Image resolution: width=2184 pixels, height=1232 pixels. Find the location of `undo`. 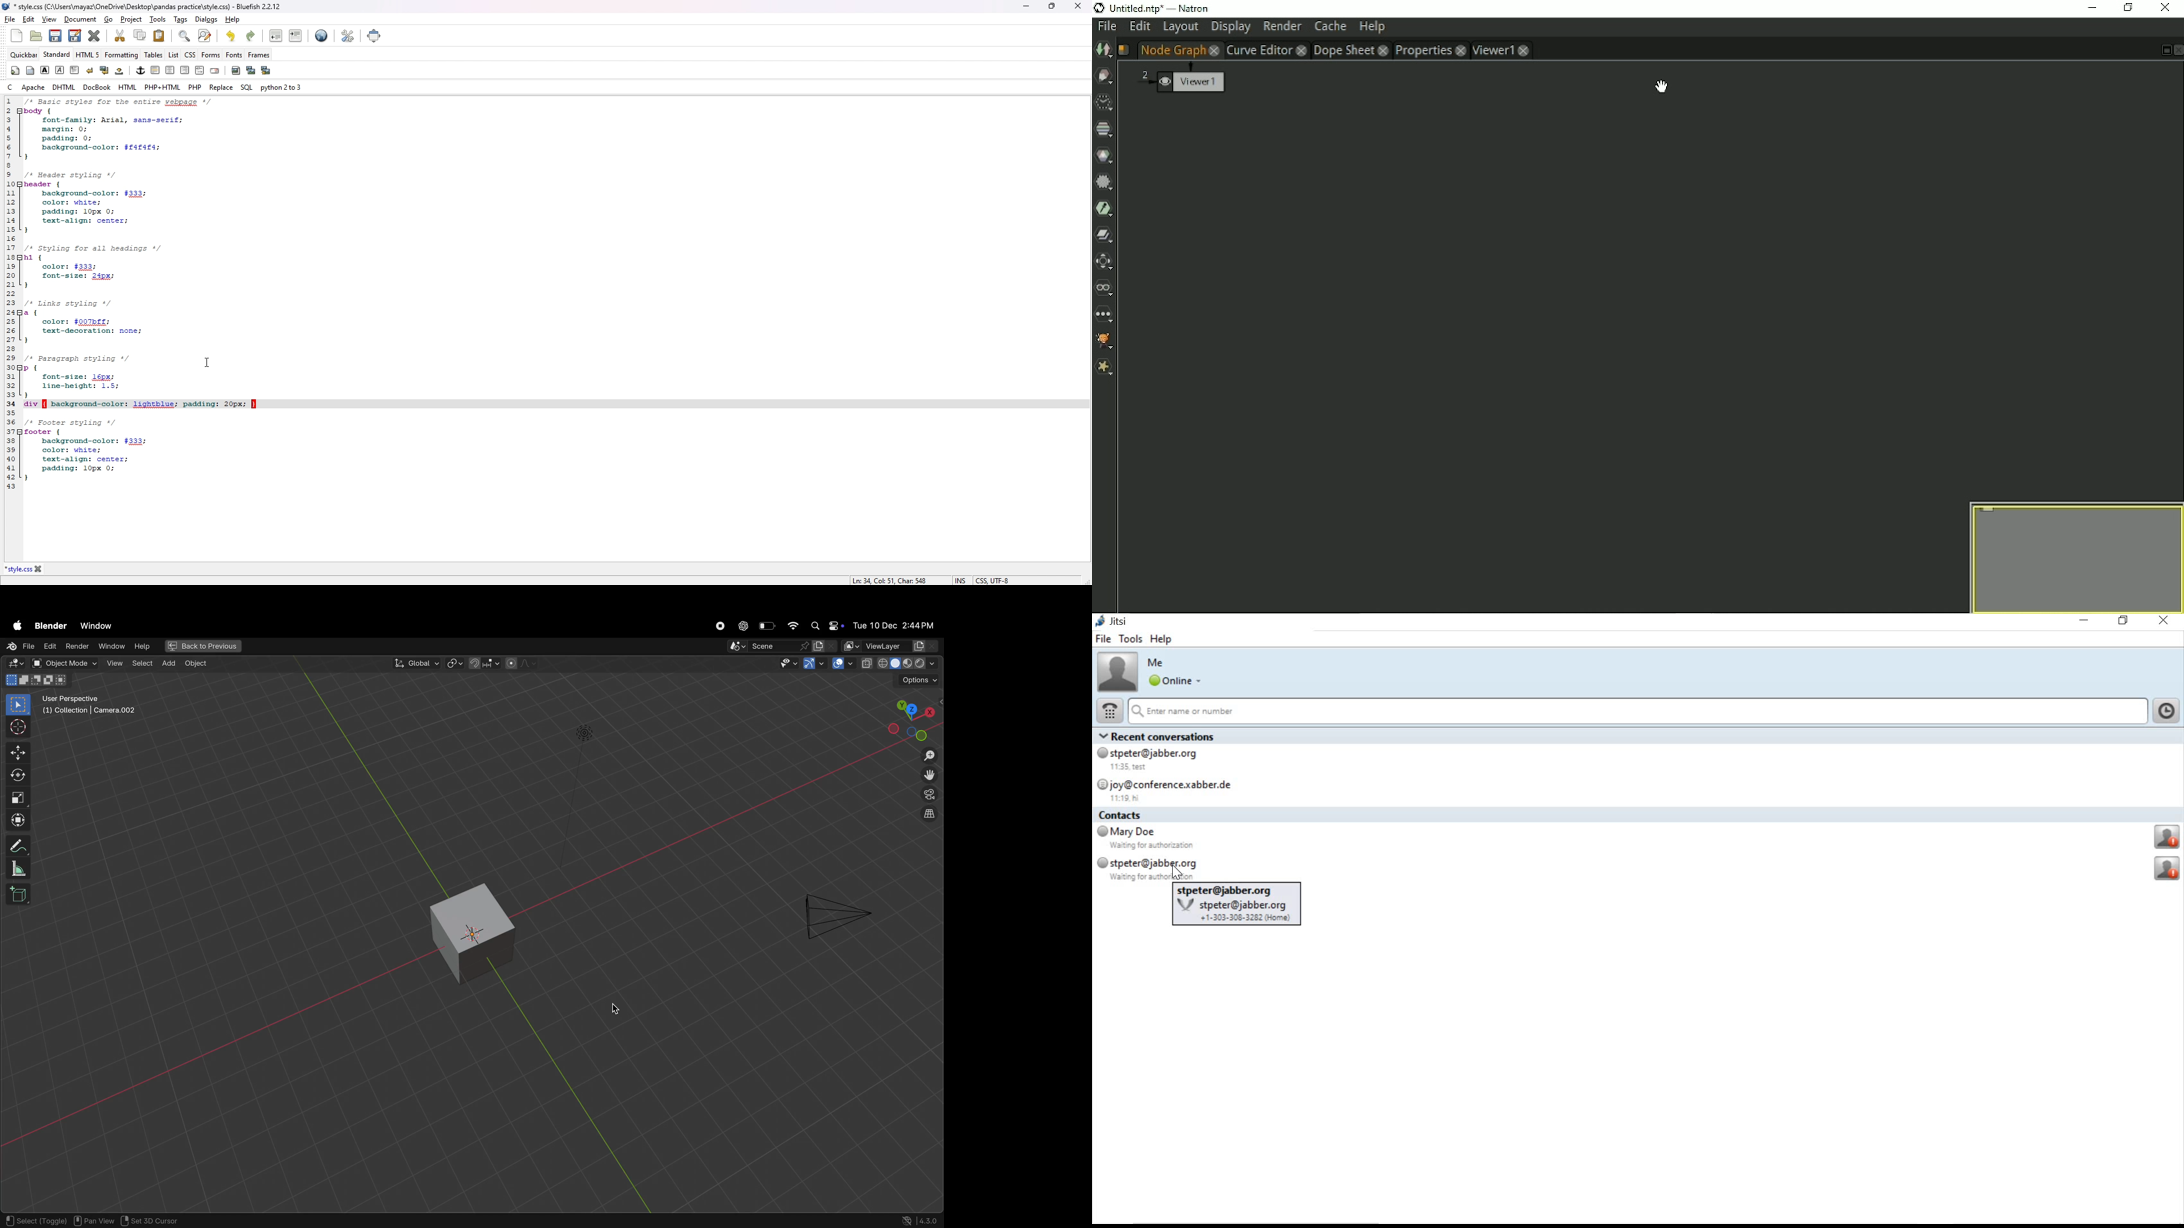

undo is located at coordinates (231, 36).